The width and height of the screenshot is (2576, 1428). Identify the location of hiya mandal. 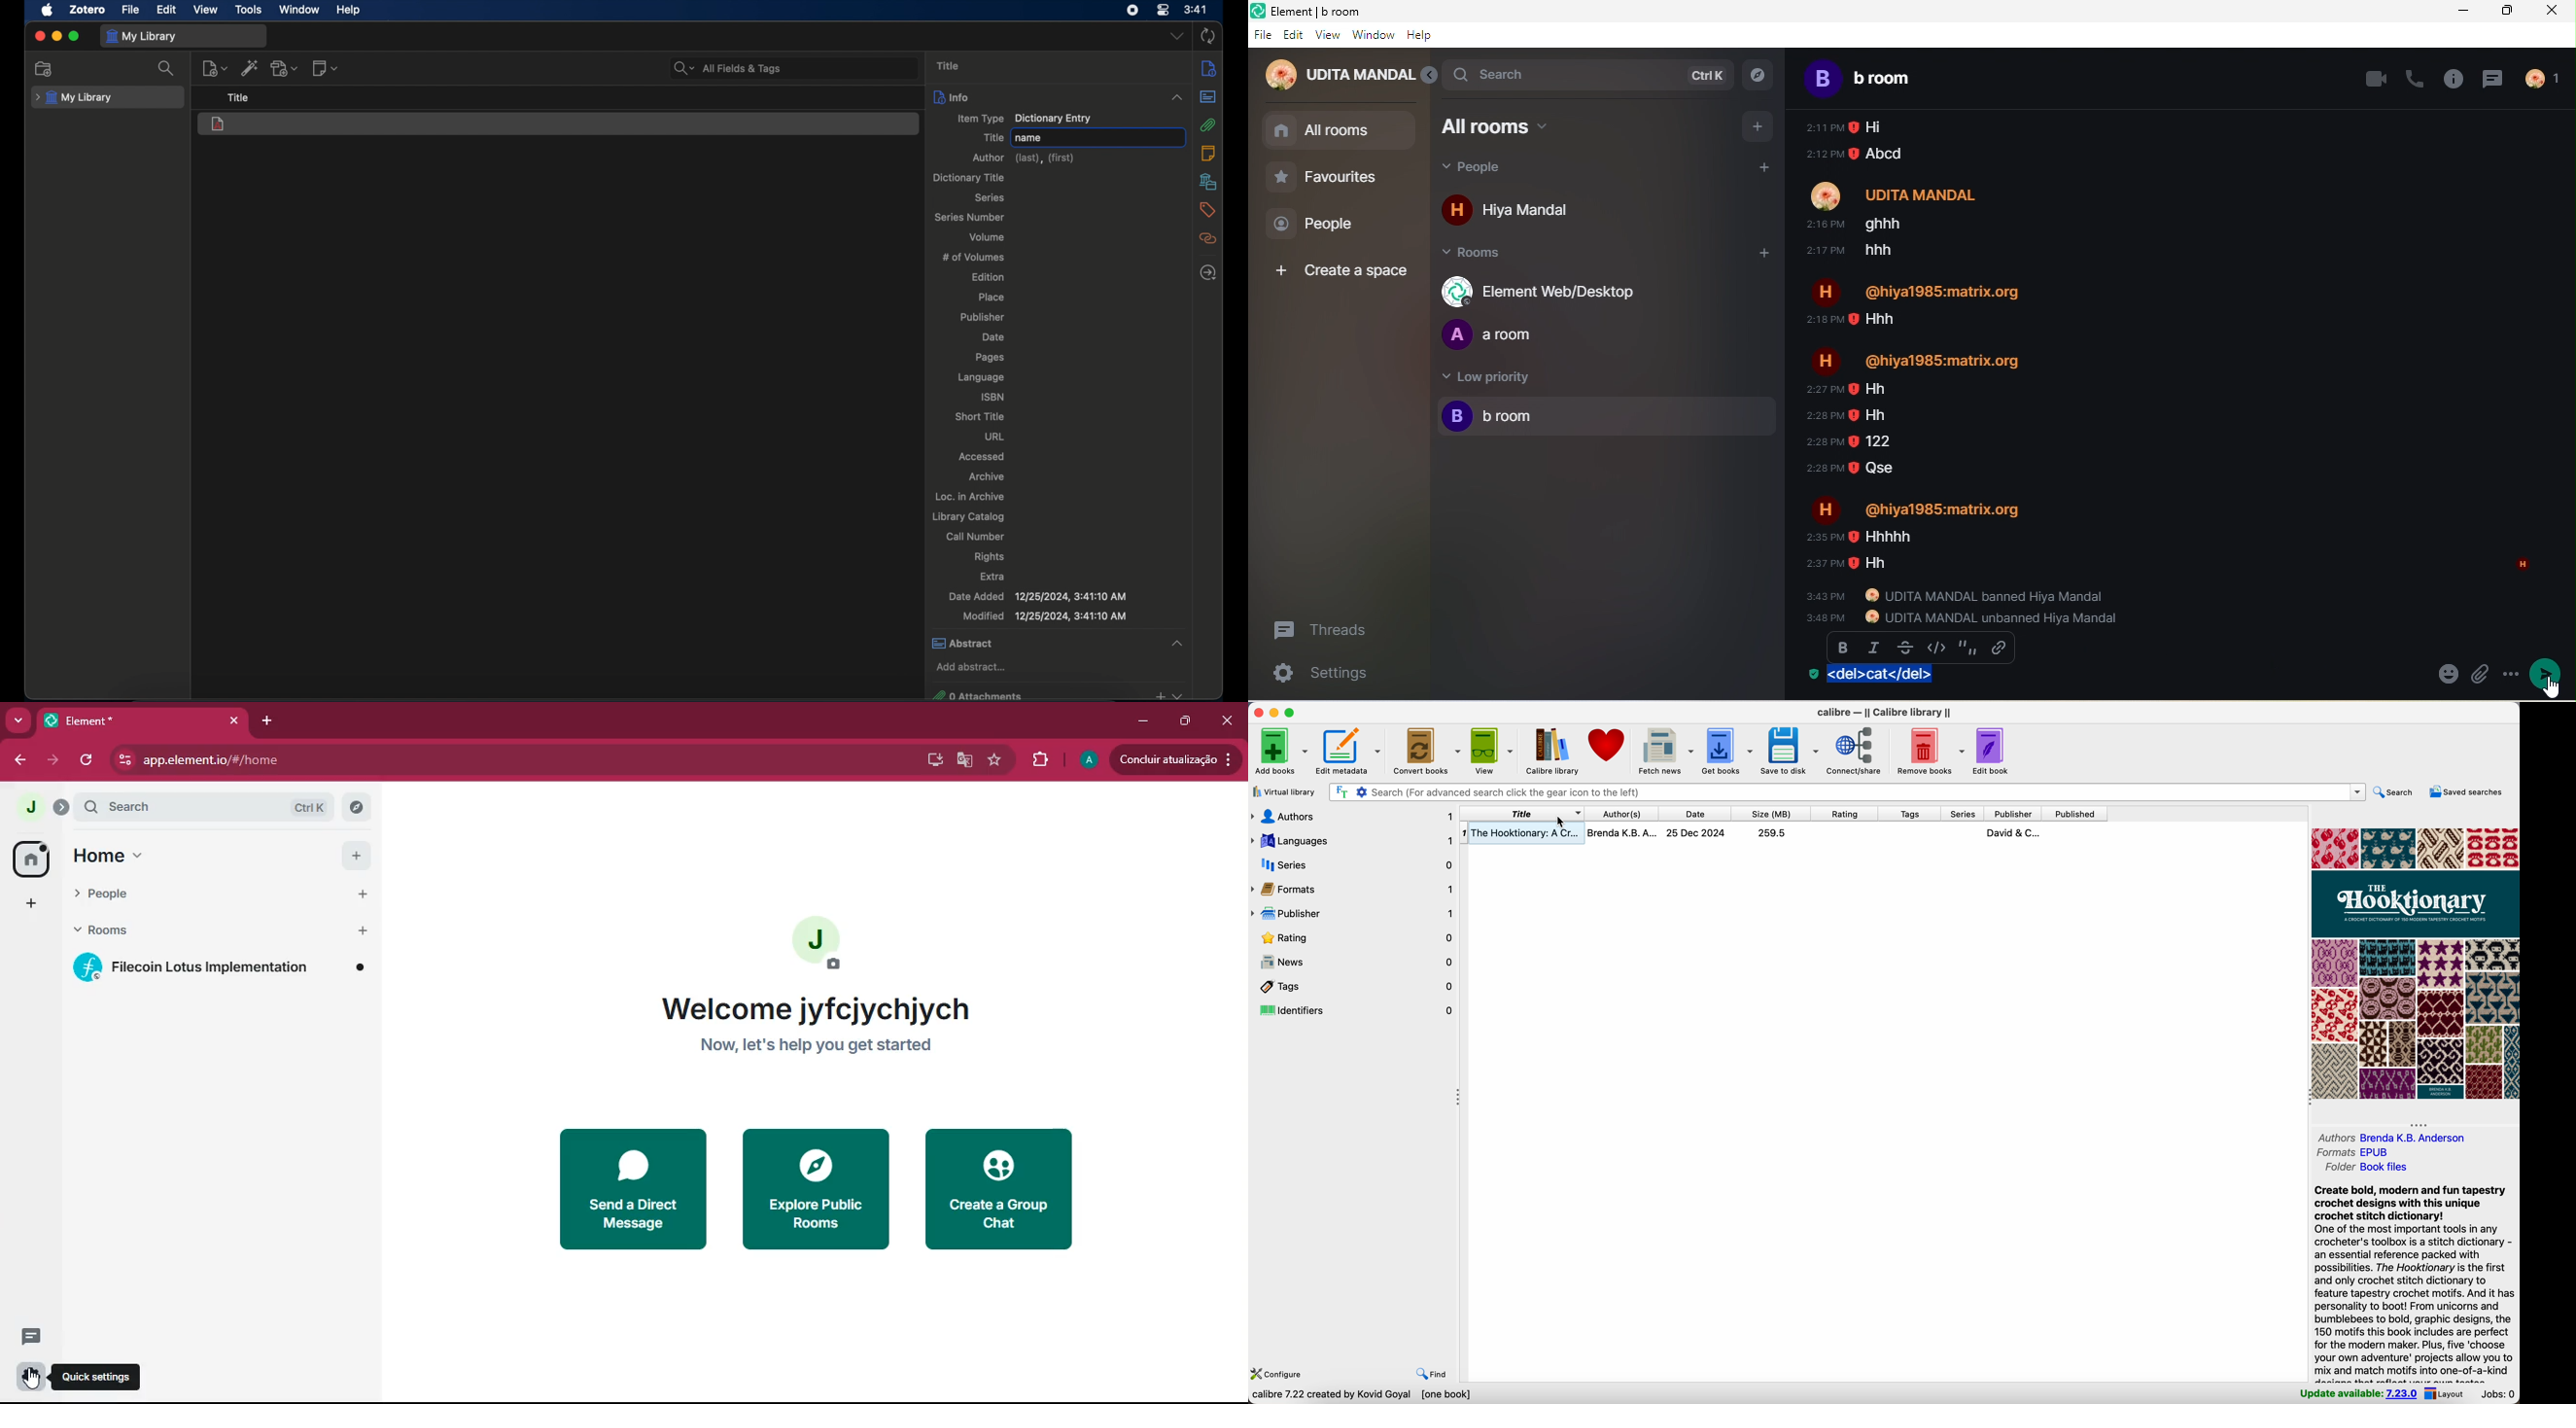
(1516, 213).